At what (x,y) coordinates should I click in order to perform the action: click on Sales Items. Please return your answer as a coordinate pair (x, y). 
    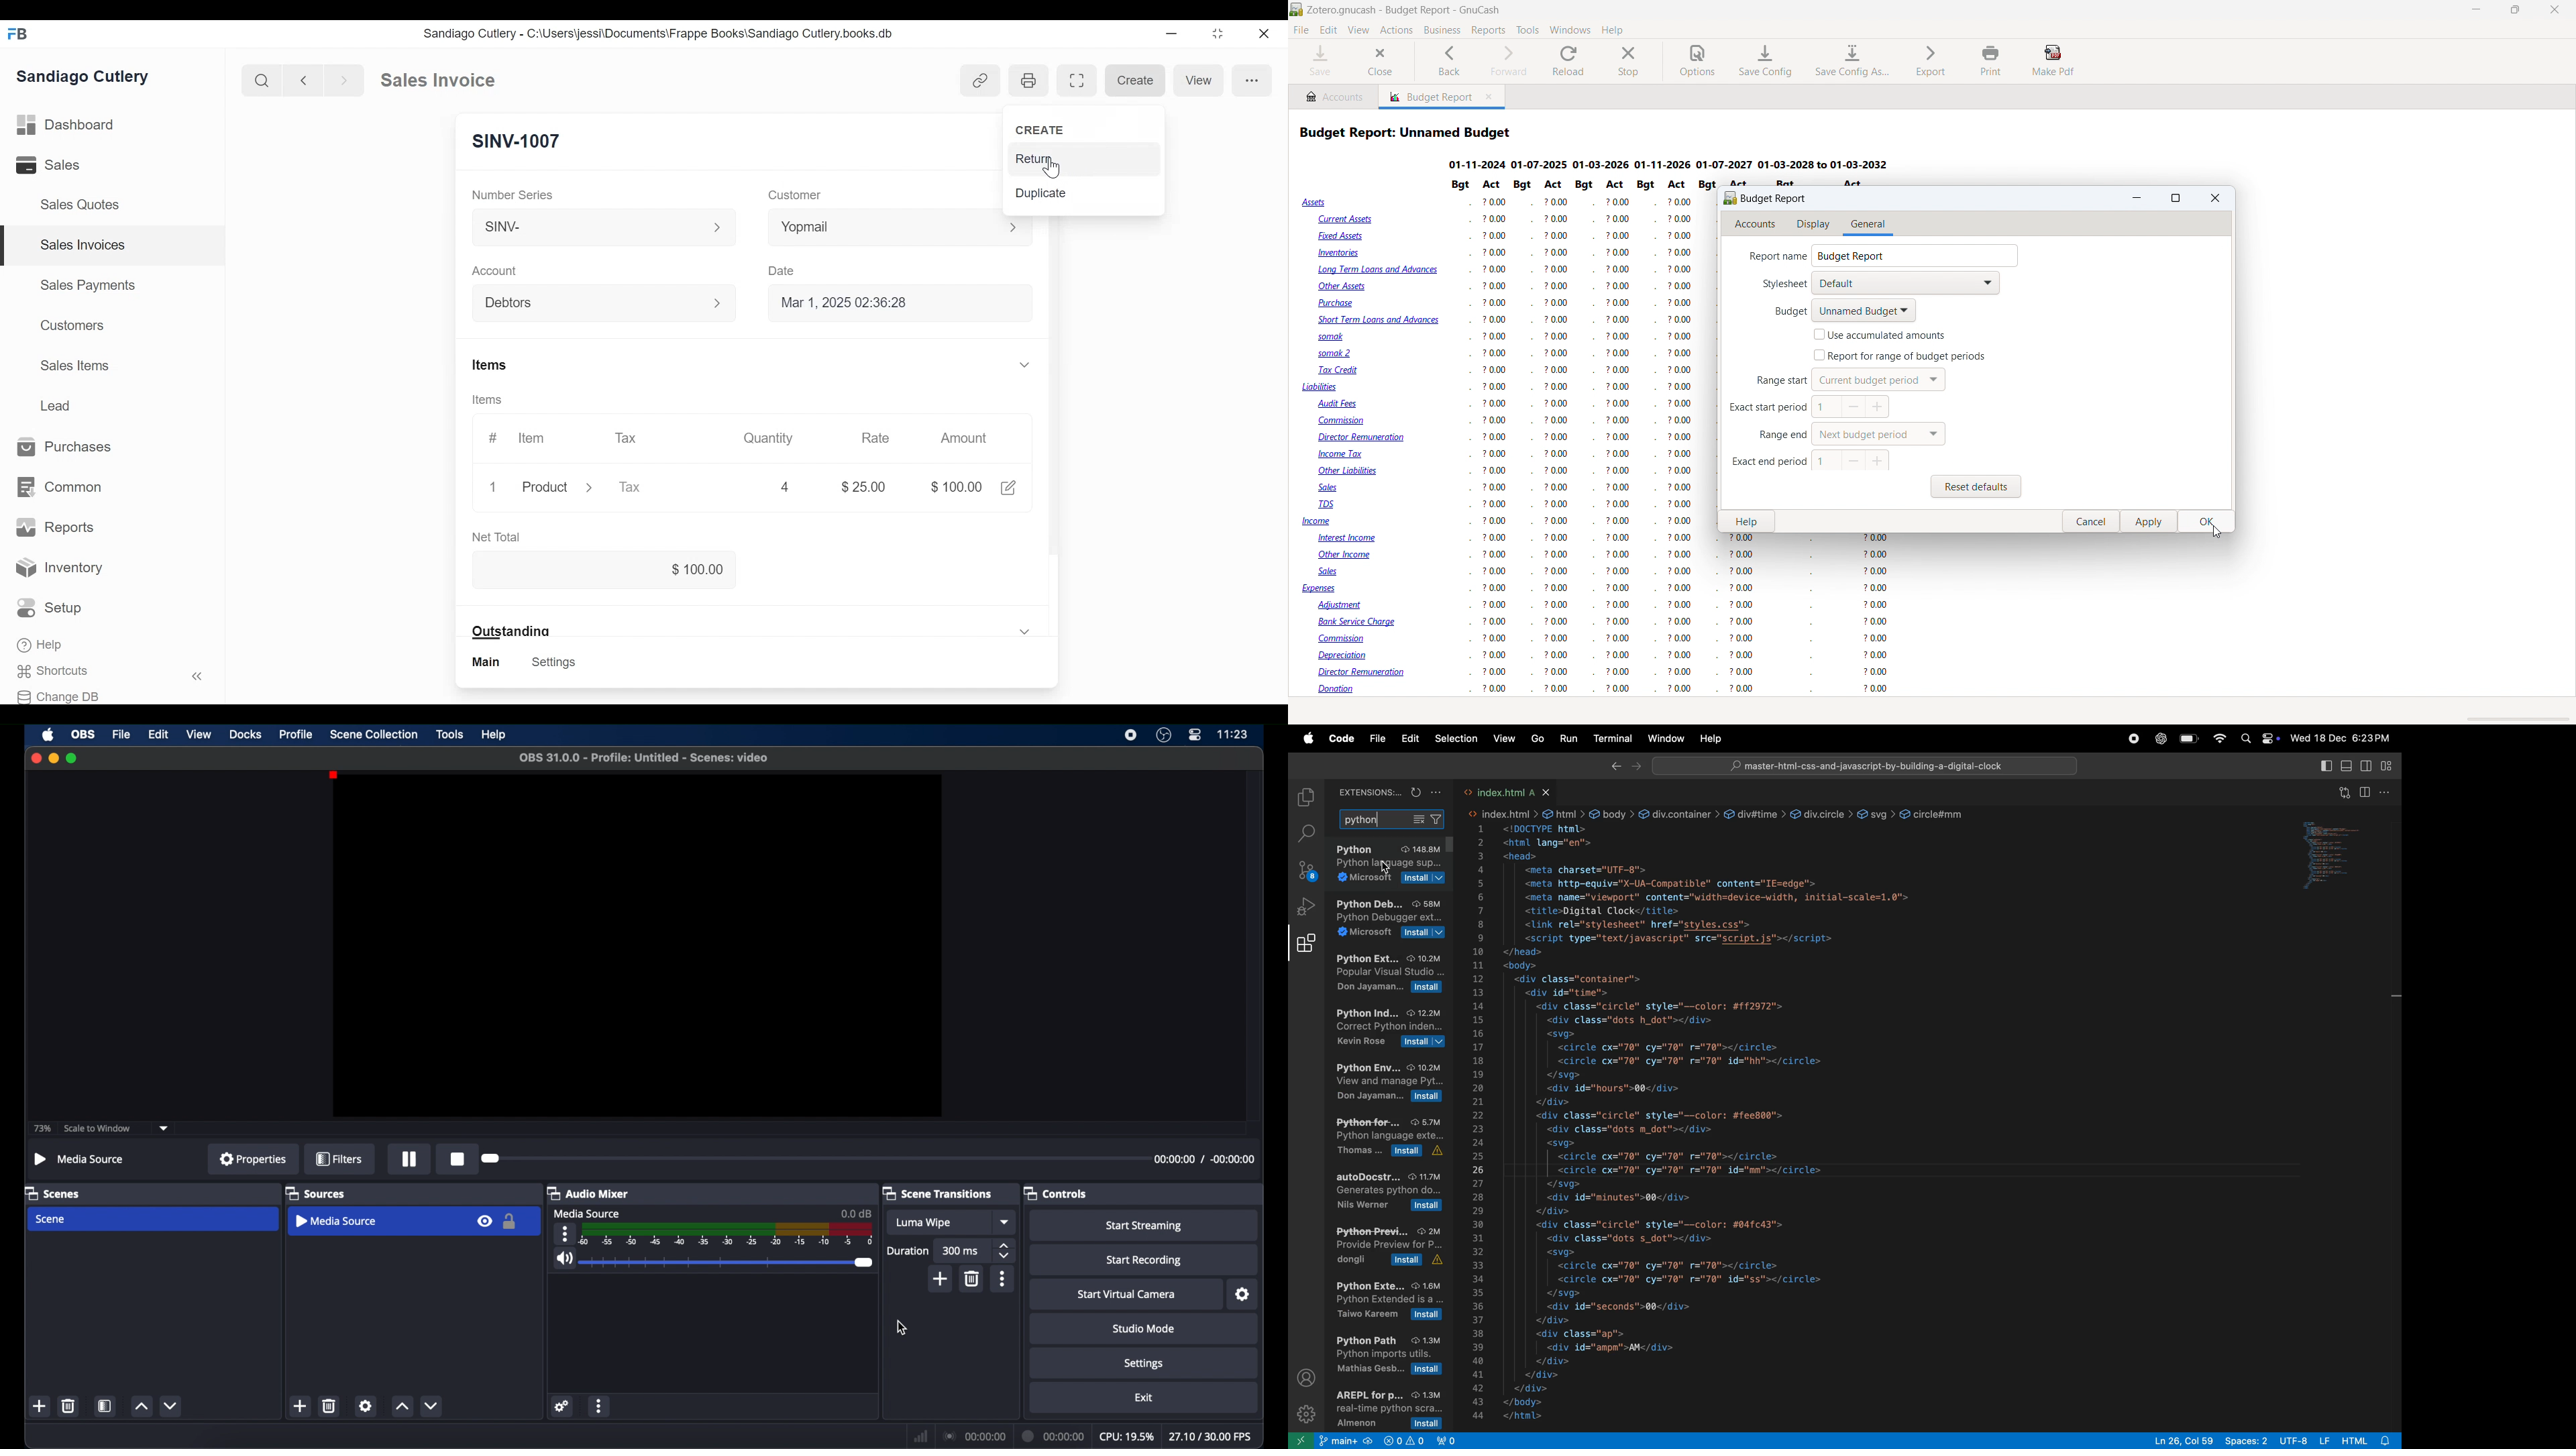
    Looking at the image, I should click on (74, 365).